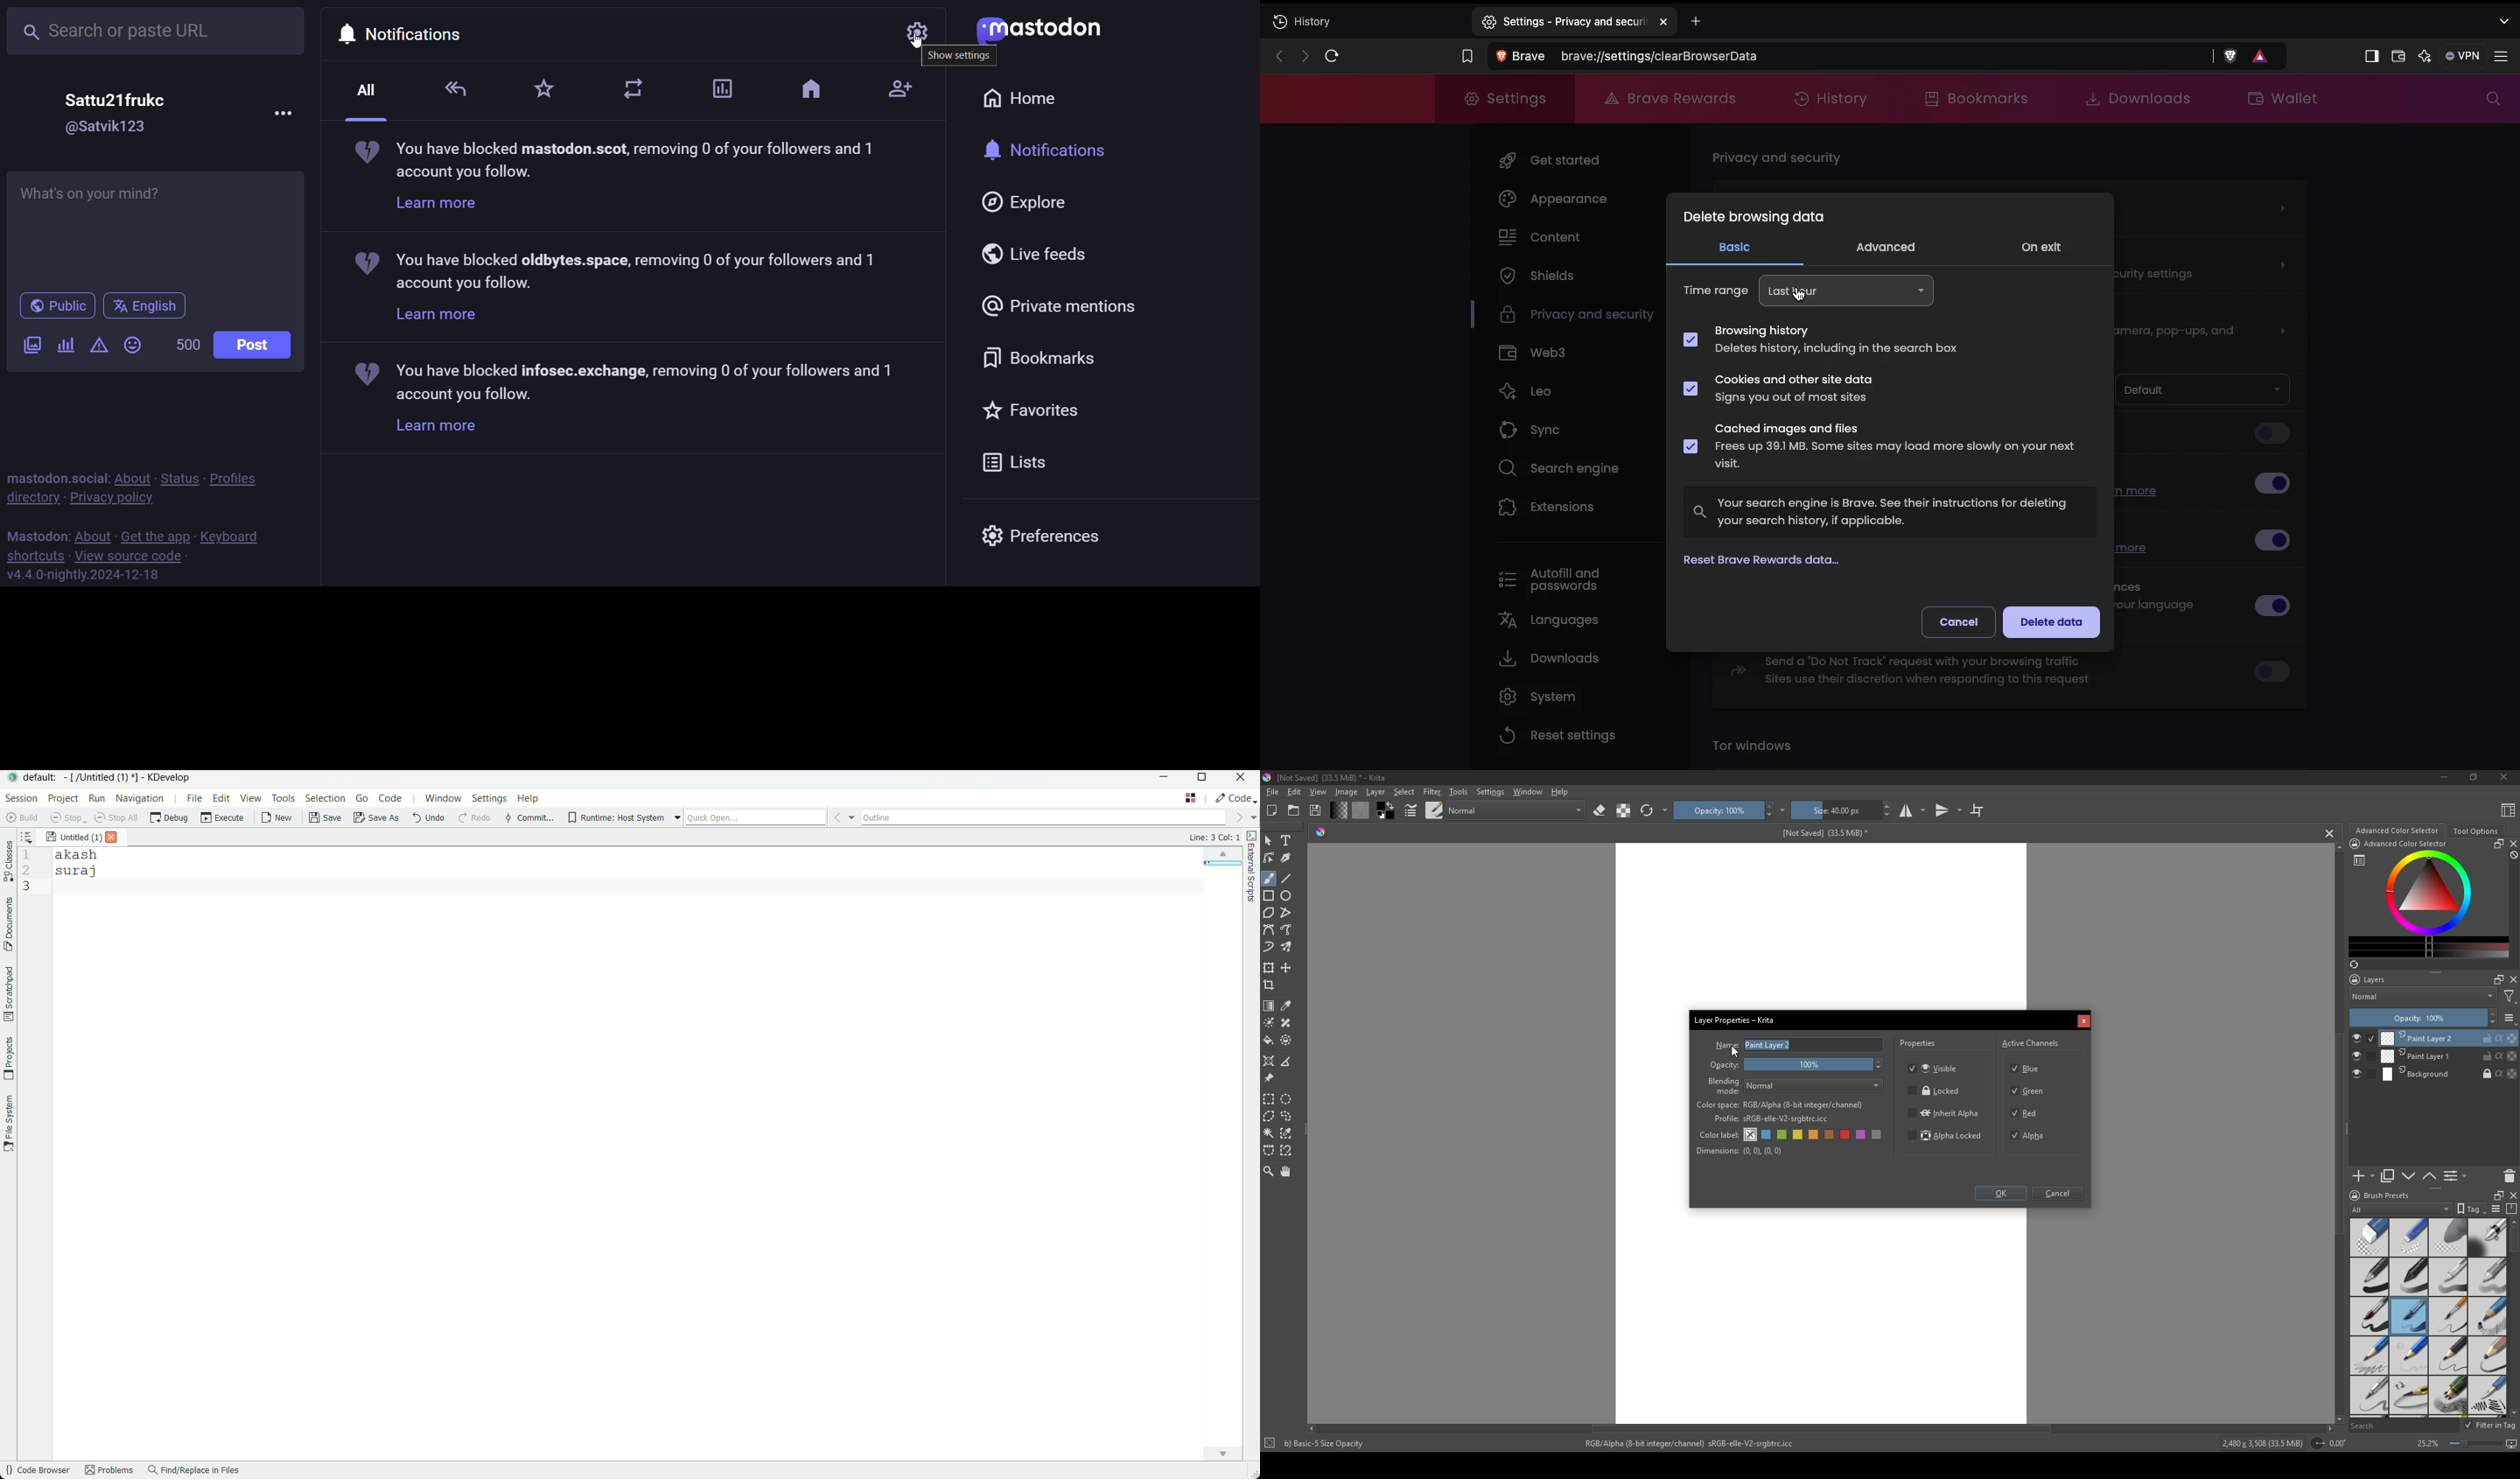  What do you see at coordinates (97, 346) in the screenshot?
I see `content warning` at bounding box center [97, 346].